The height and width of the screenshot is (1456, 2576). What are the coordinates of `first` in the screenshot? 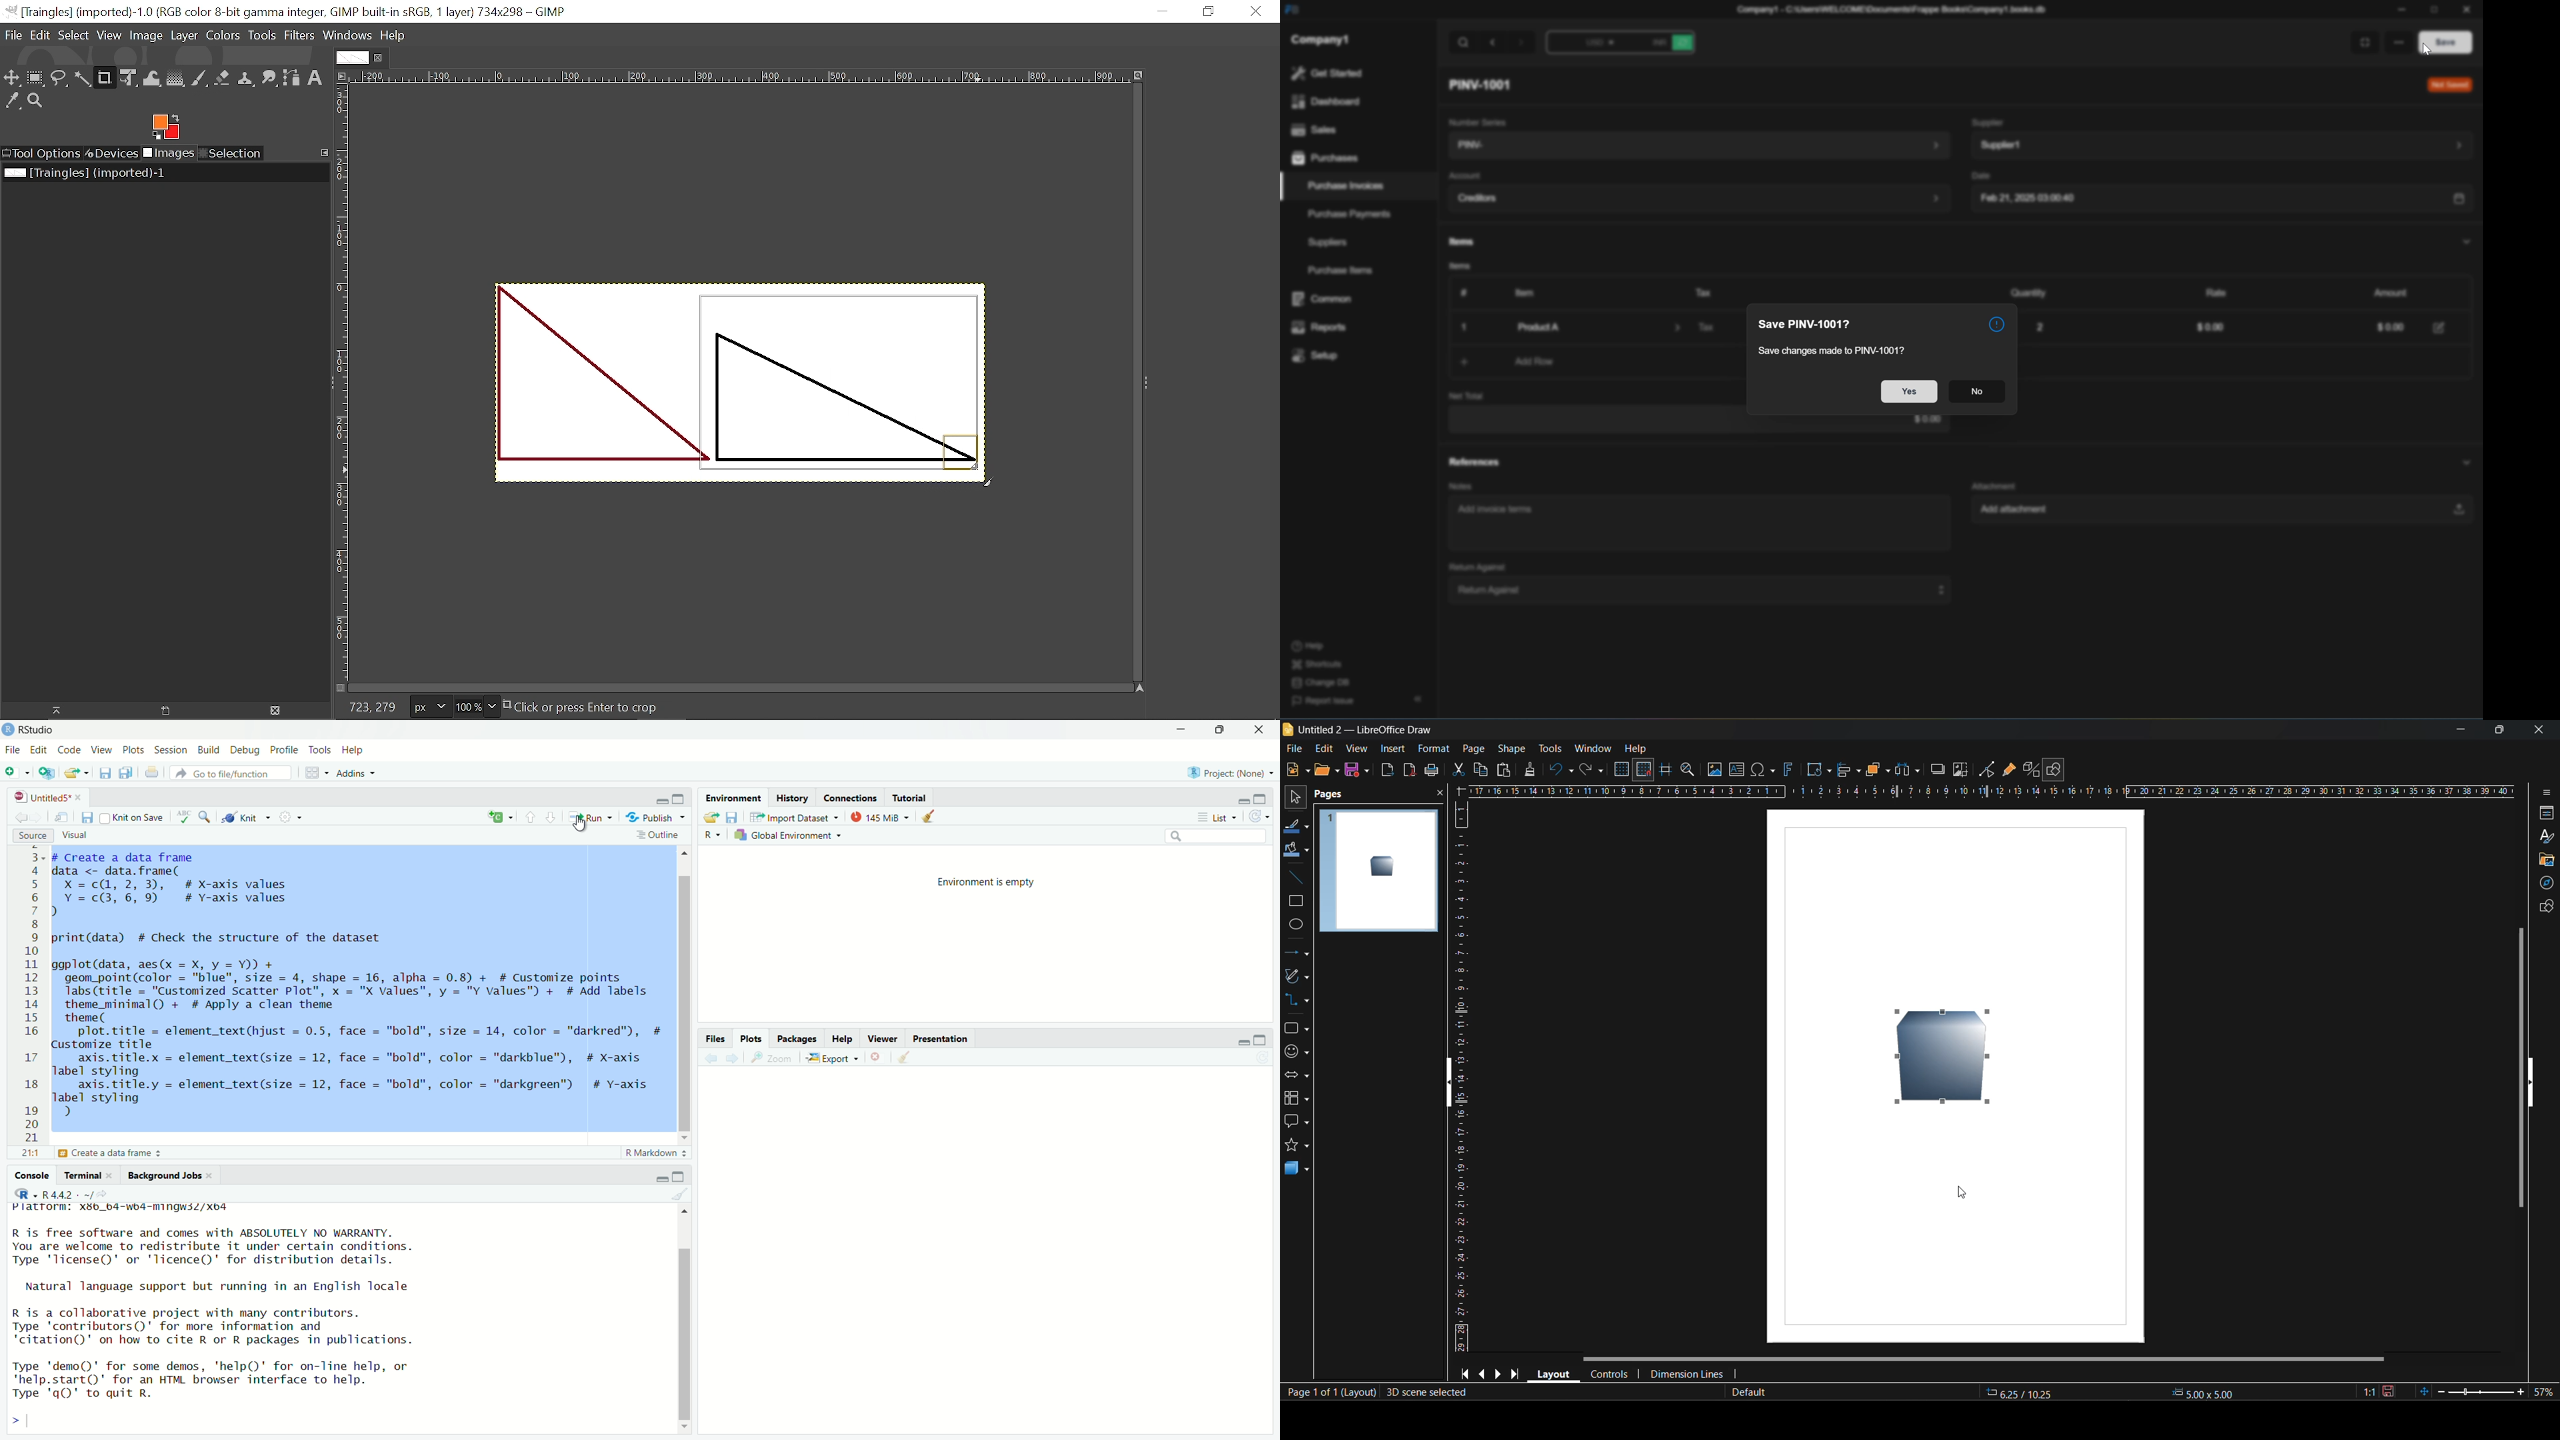 It's located at (1468, 1375).